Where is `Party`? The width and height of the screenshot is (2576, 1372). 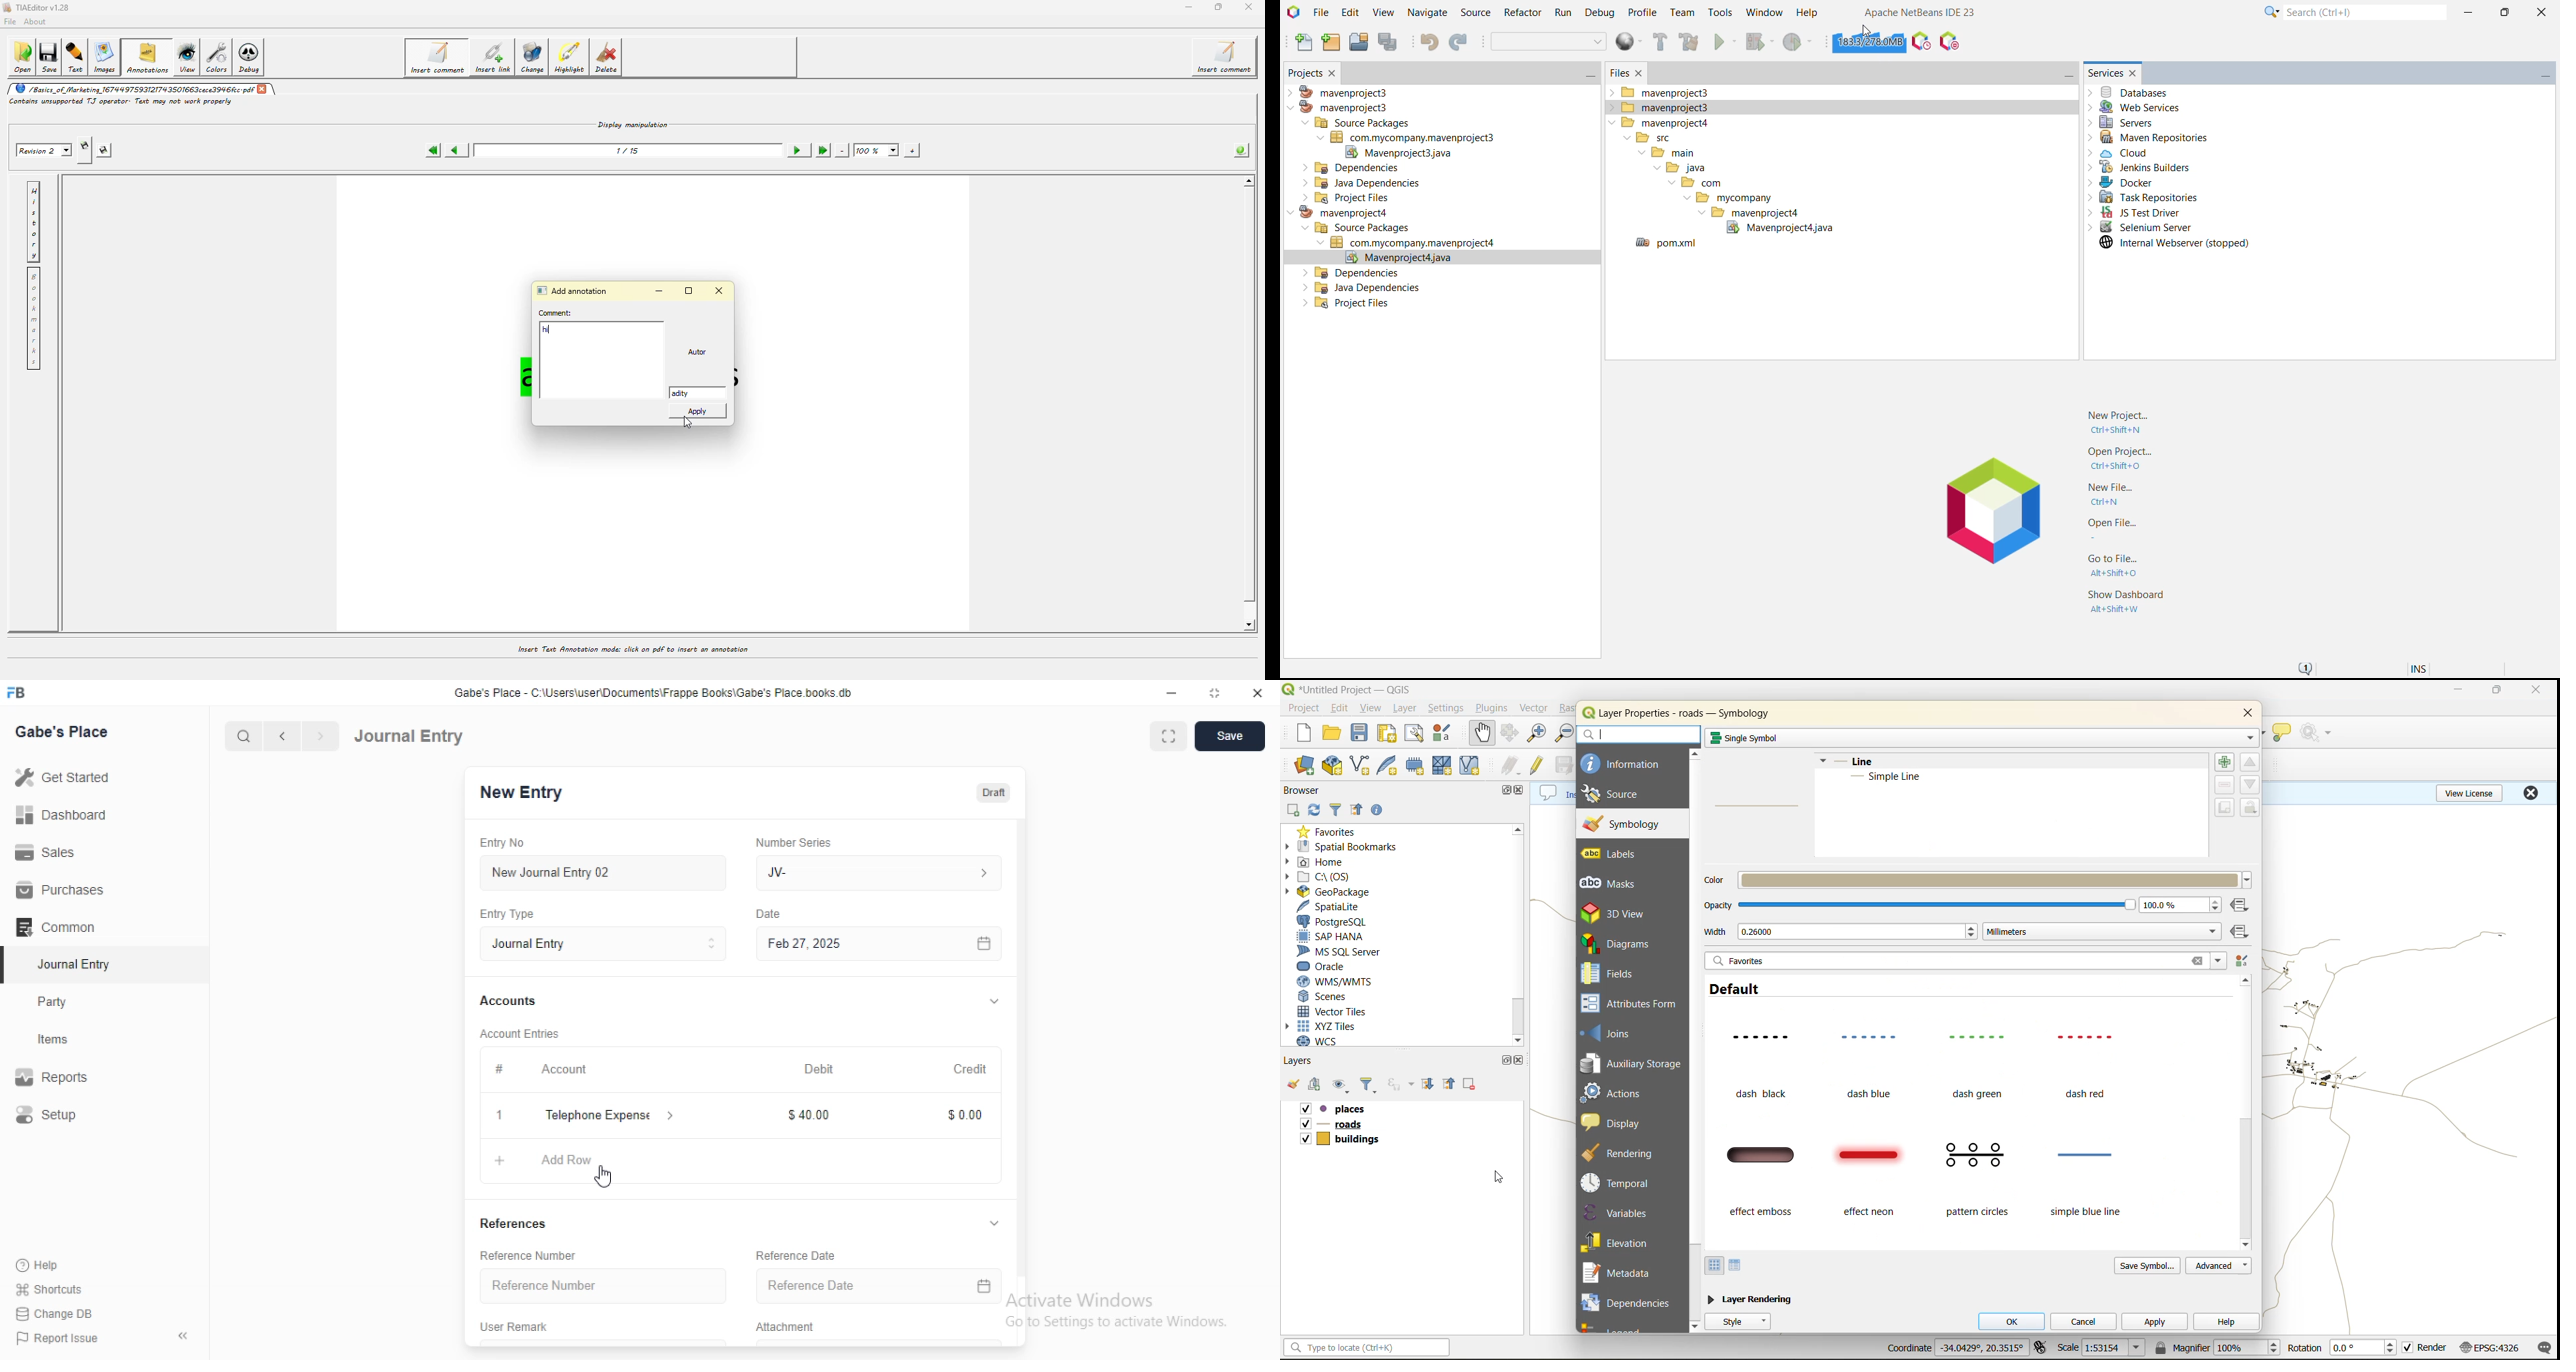
Party is located at coordinates (54, 1002).